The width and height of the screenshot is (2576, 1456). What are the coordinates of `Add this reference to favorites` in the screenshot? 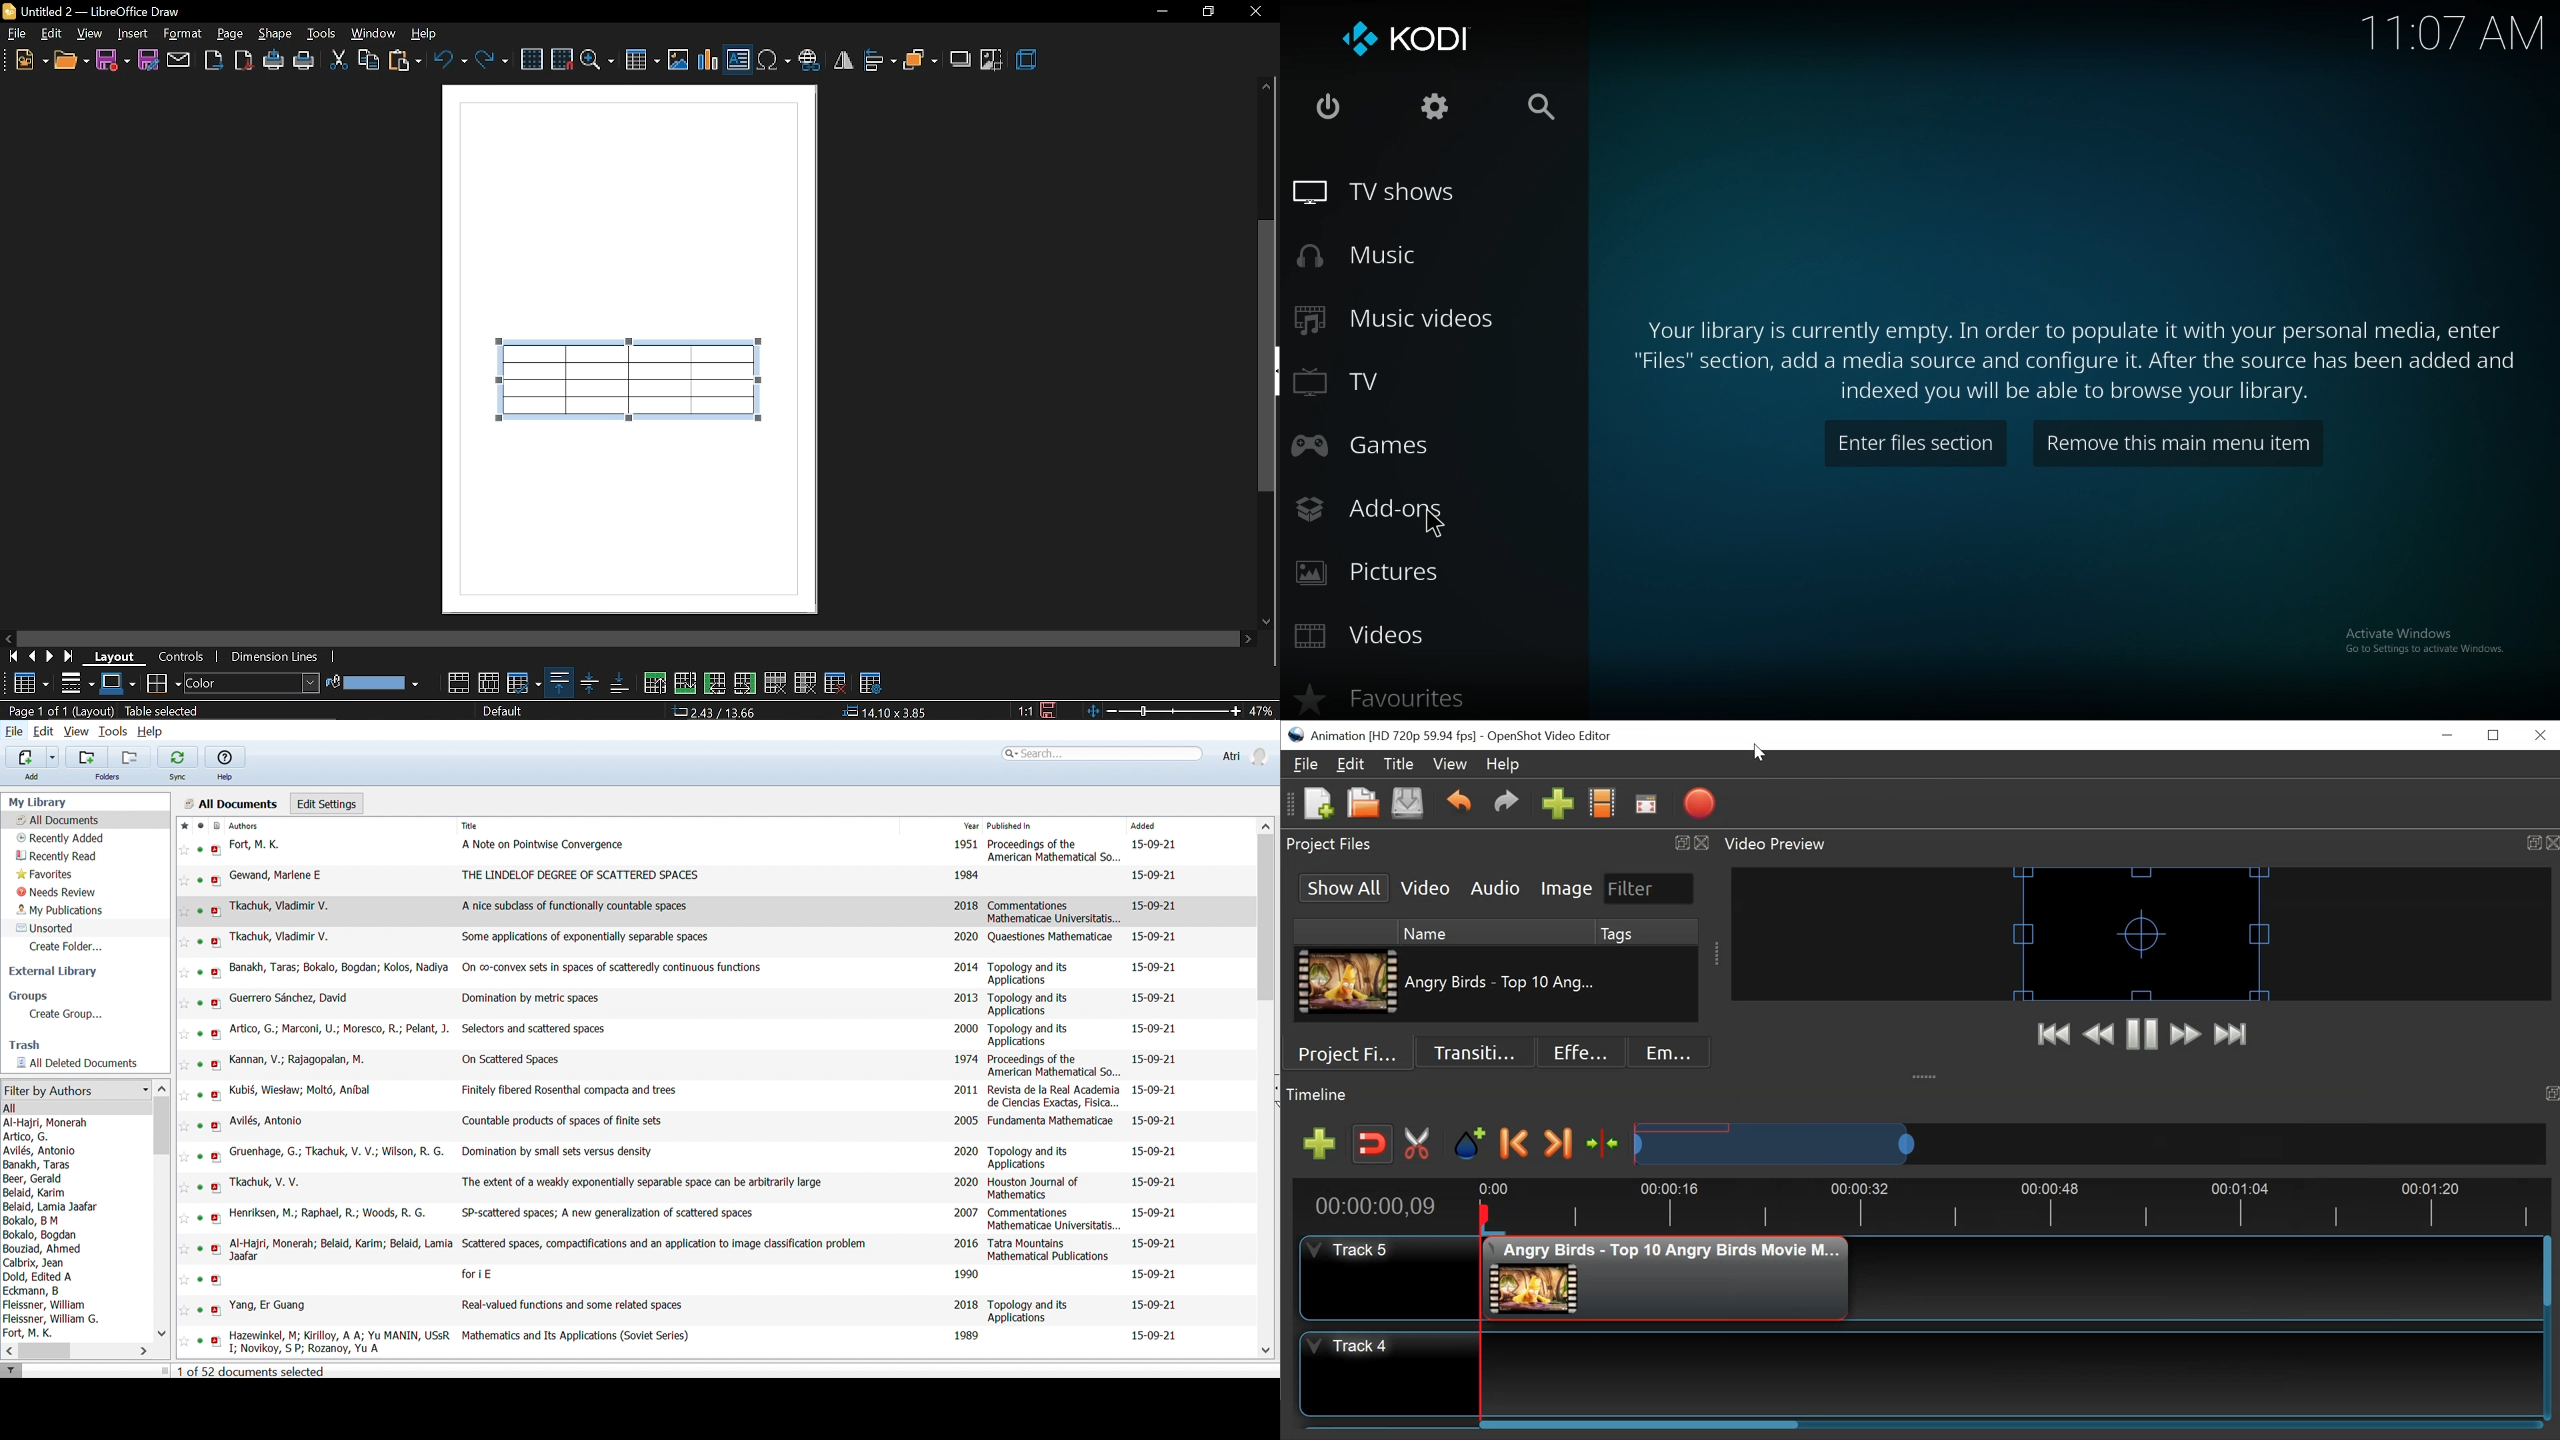 It's located at (184, 1218).